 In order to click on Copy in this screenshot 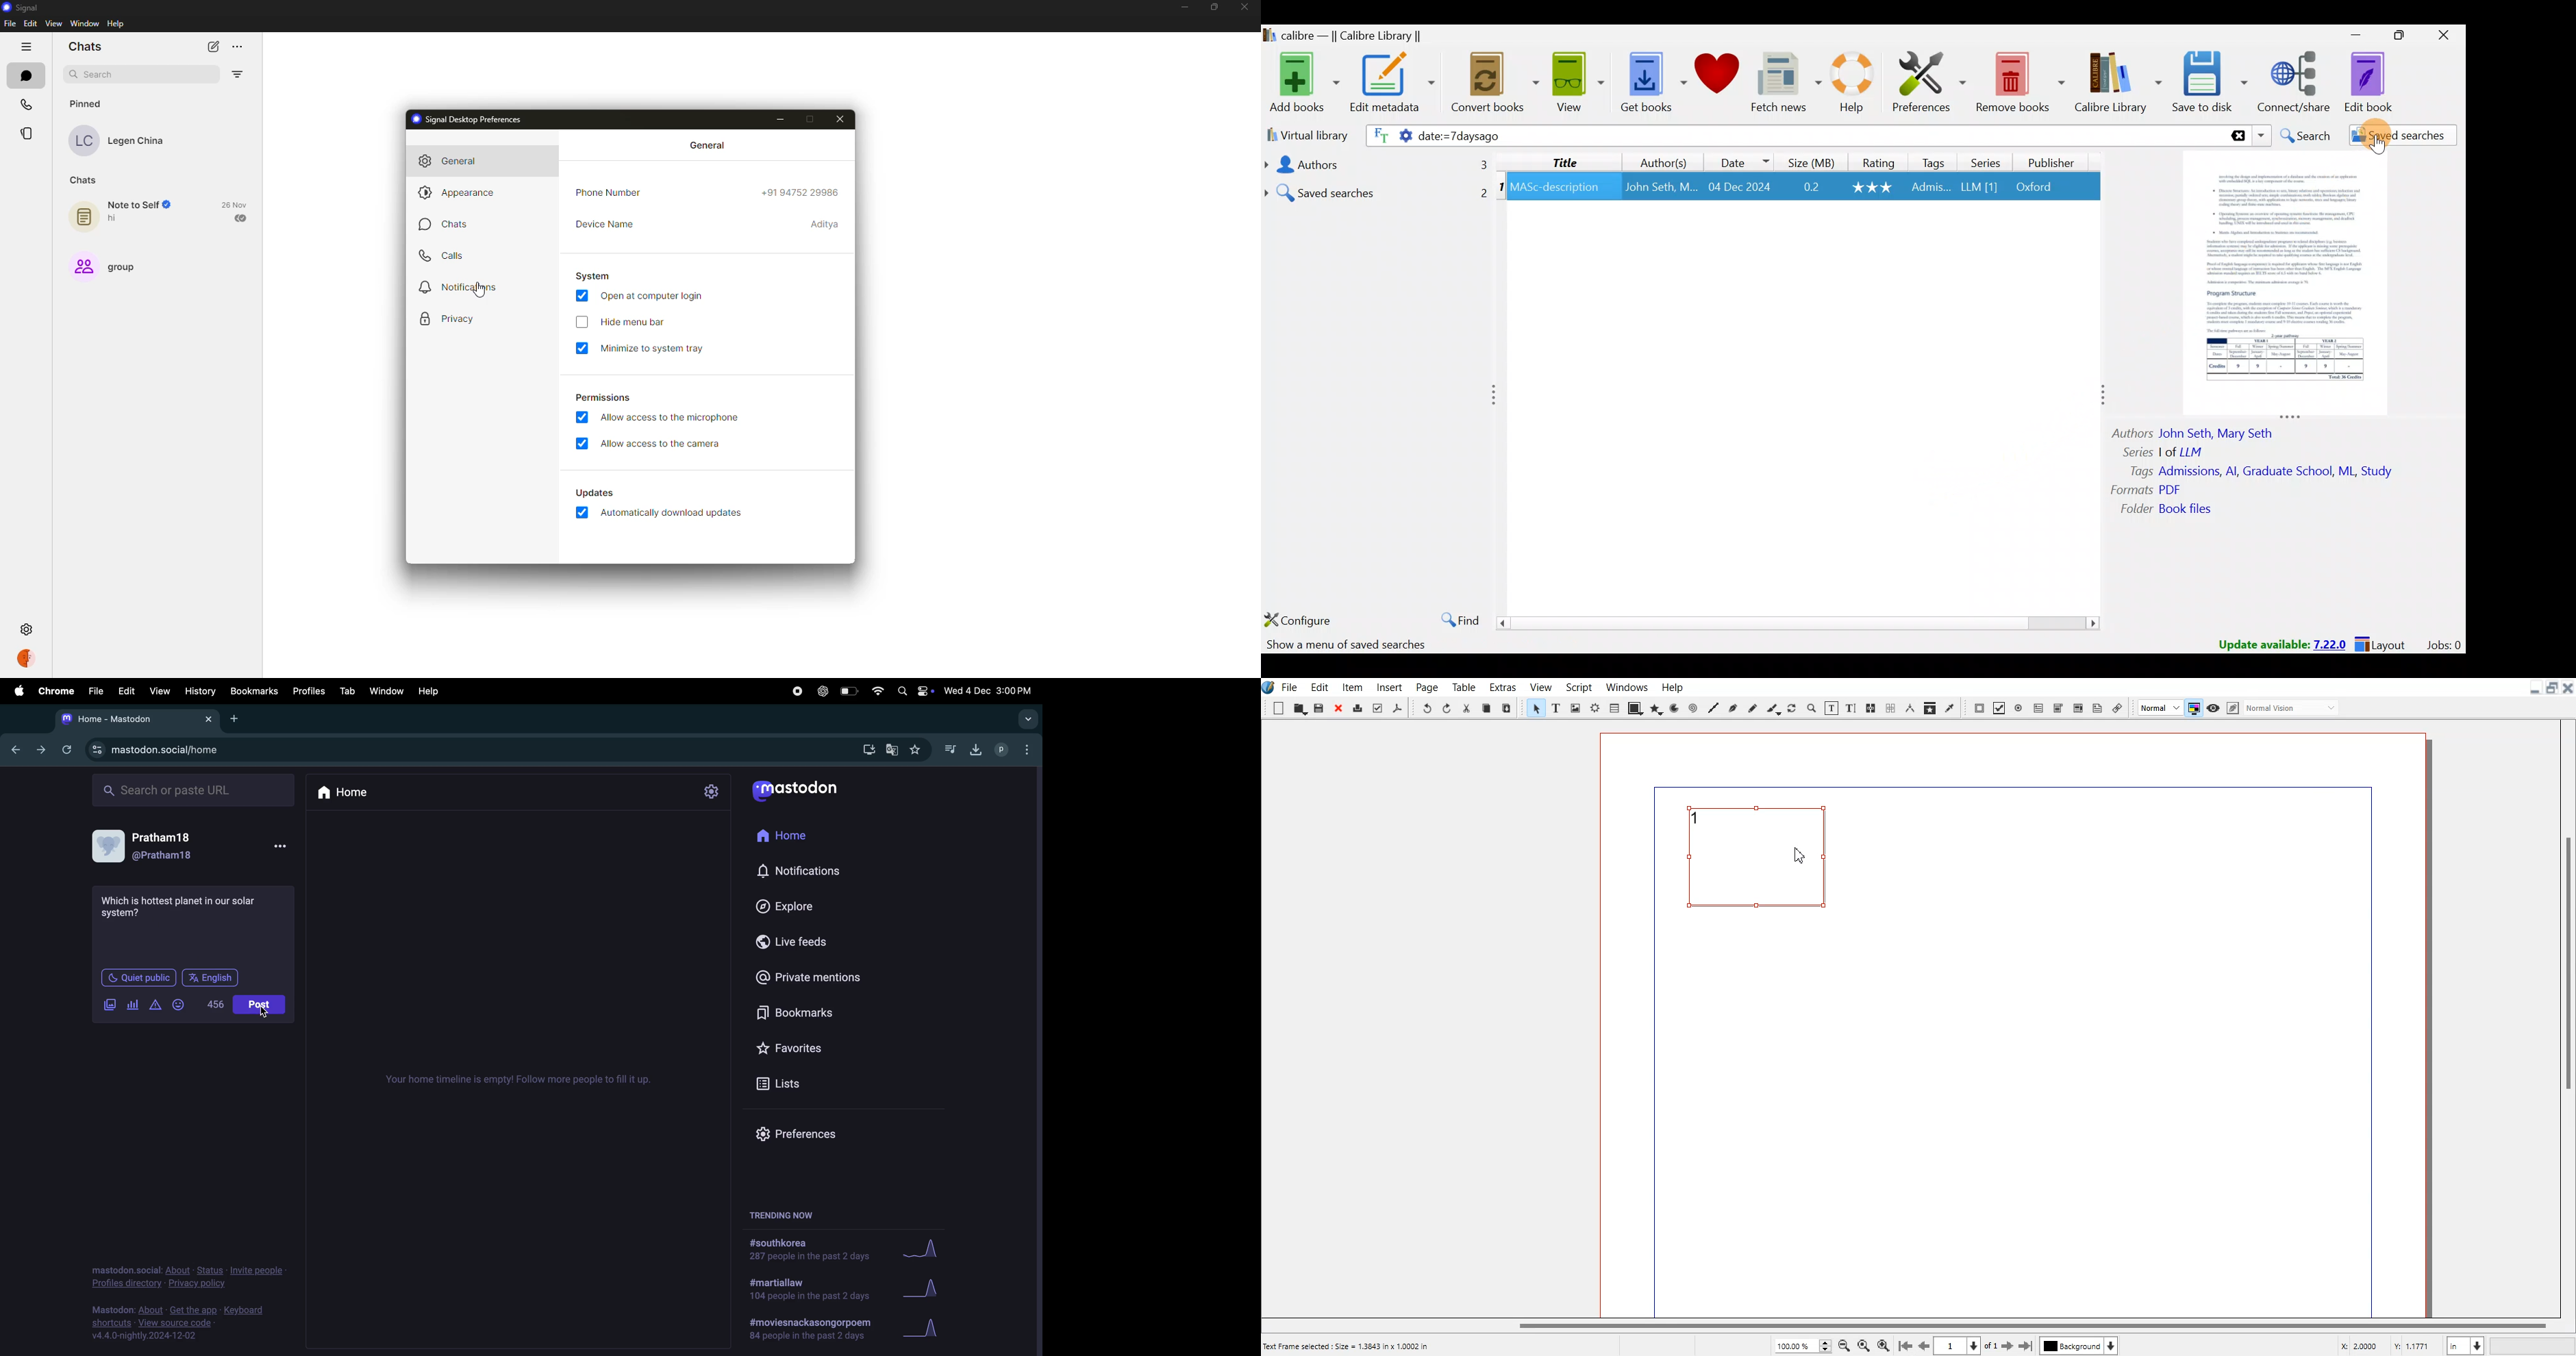, I will do `click(1486, 707)`.